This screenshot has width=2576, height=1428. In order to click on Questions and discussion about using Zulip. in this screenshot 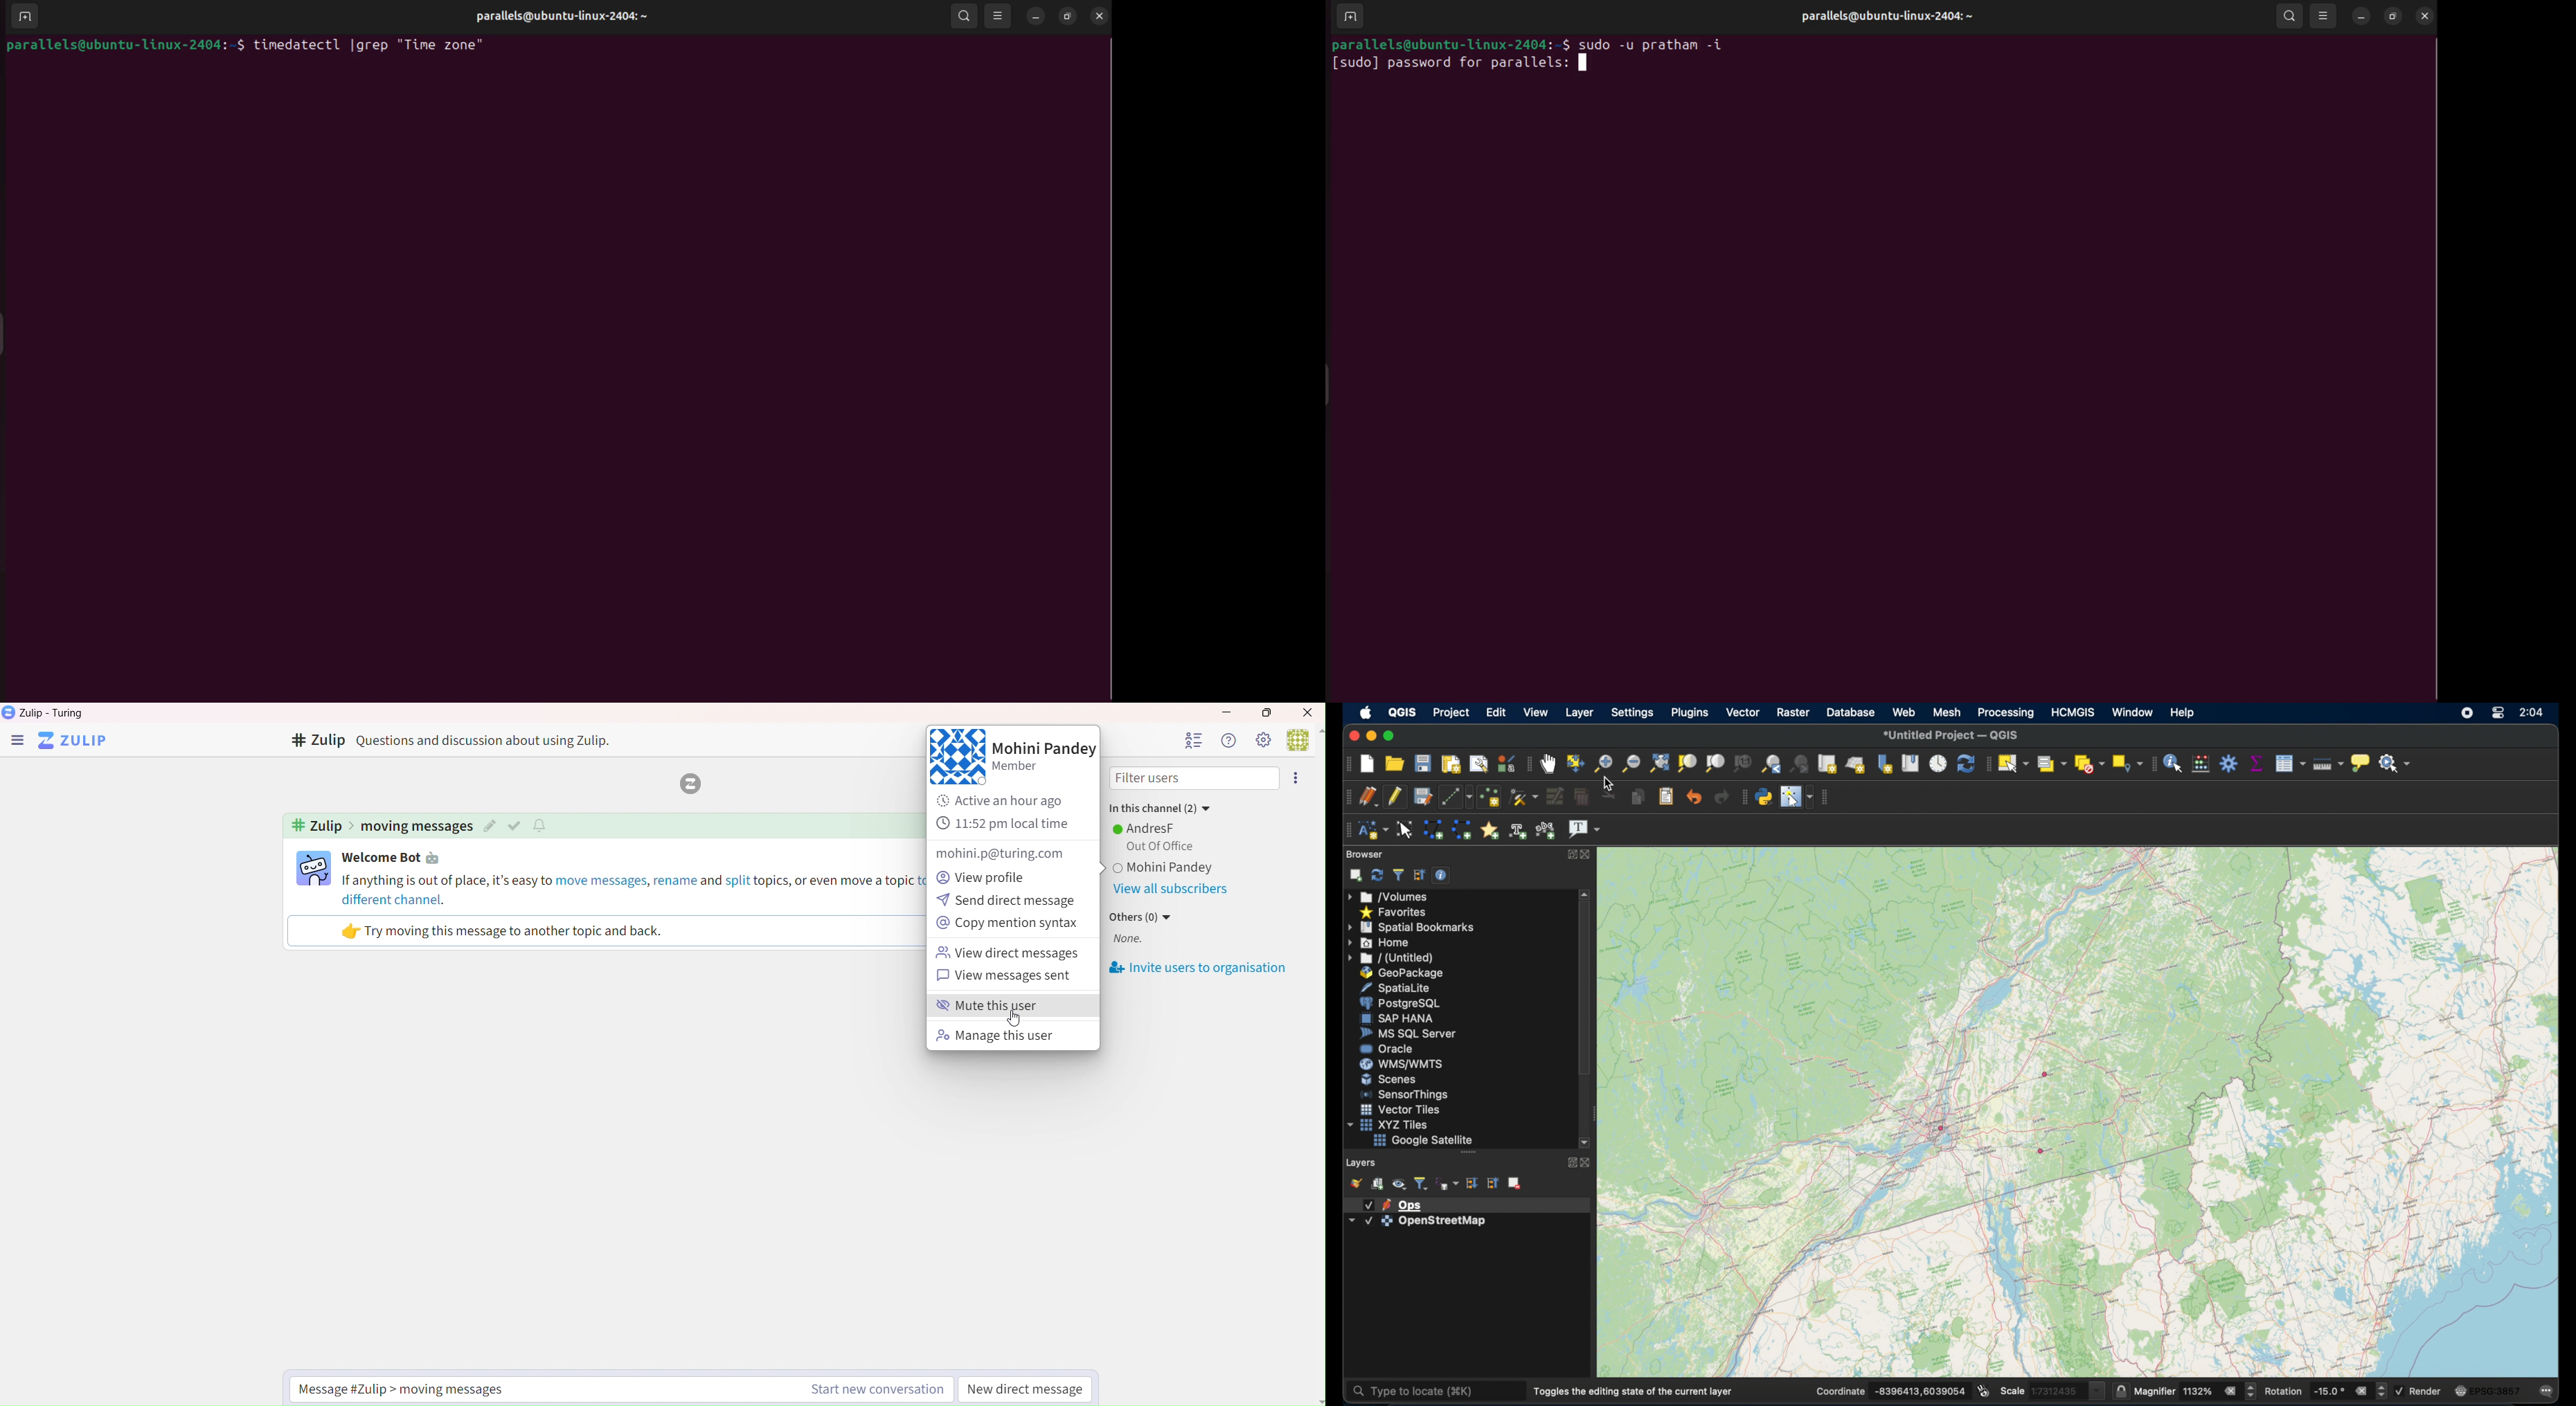, I will do `click(490, 740)`.